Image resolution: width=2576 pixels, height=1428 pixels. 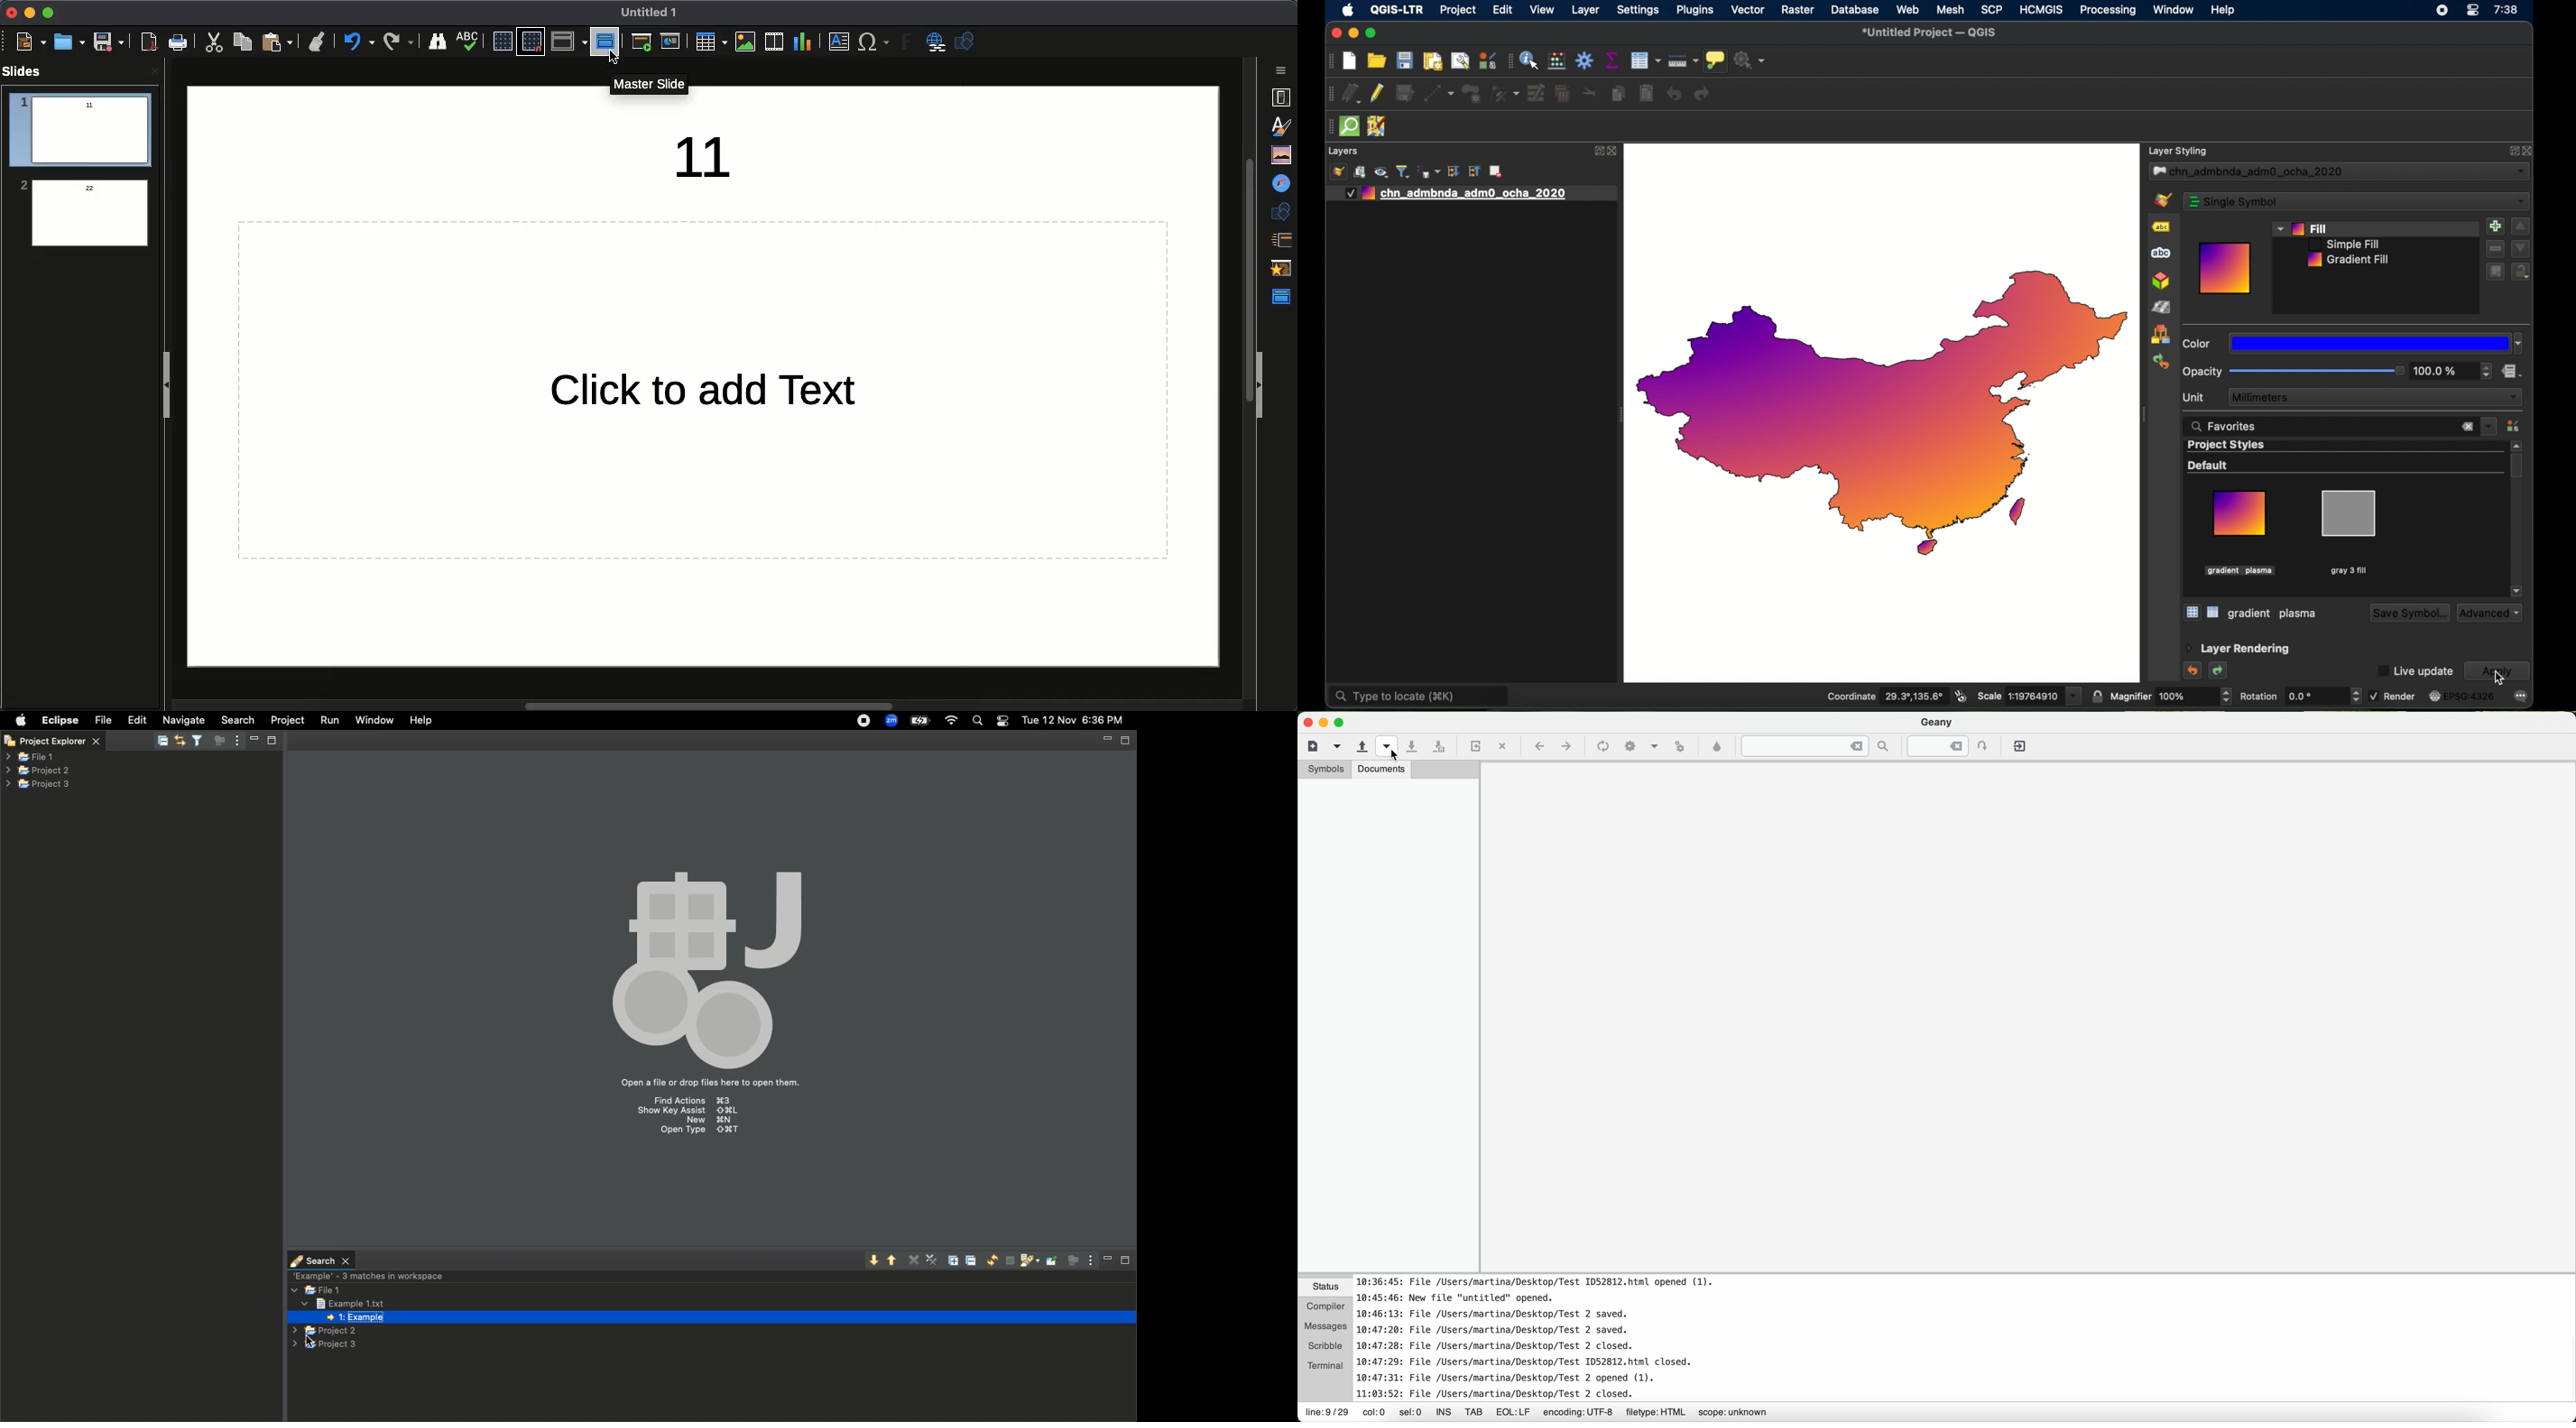 What do you see at coordinates (1283, 70) in the screenshot?
I see `Sidebar settings` at bounding box center [1283, 70].